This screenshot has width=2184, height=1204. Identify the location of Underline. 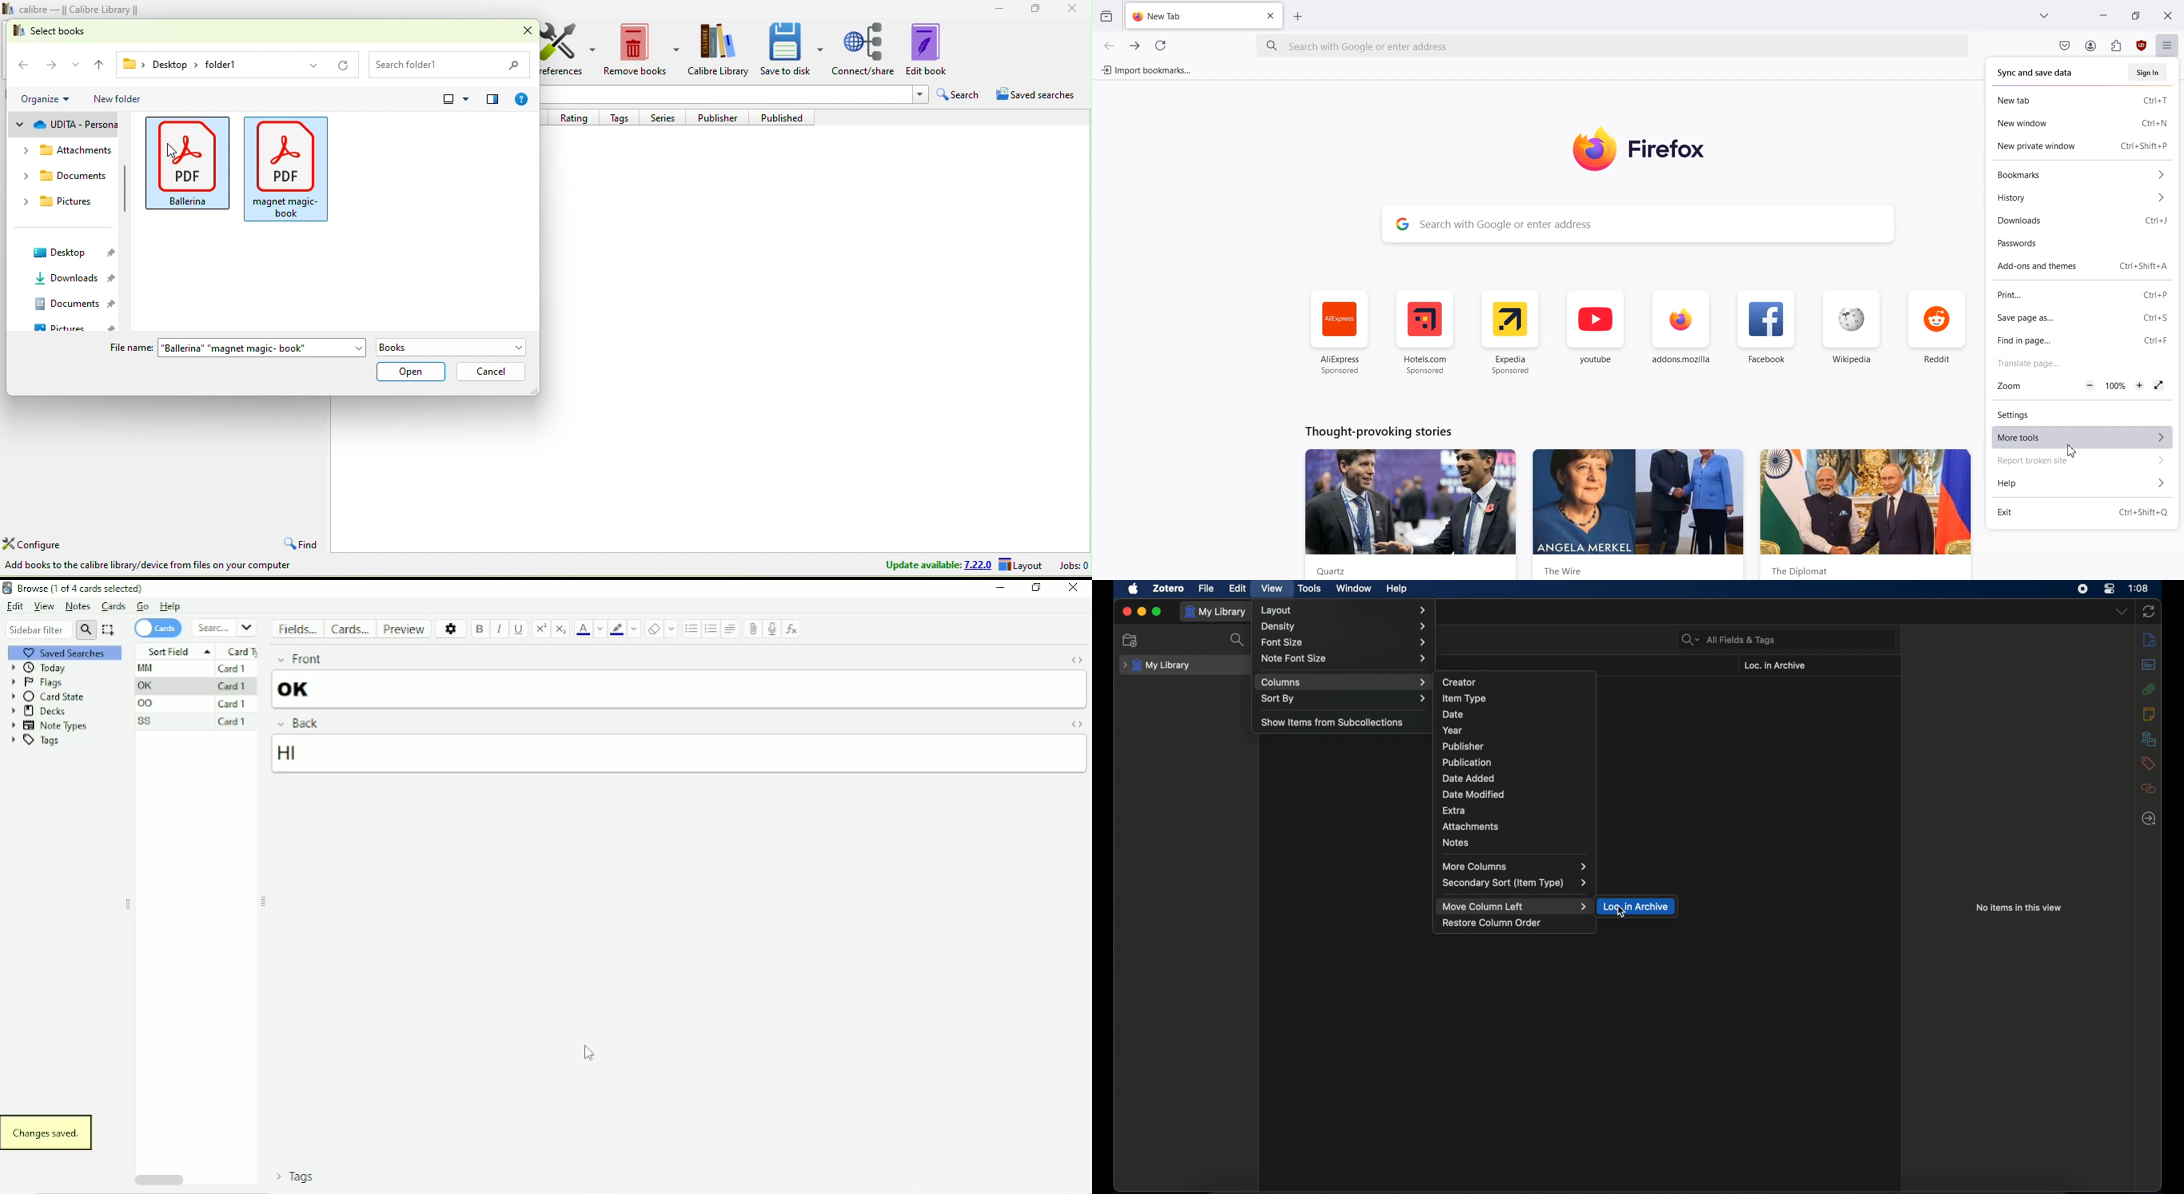
(520, 628).